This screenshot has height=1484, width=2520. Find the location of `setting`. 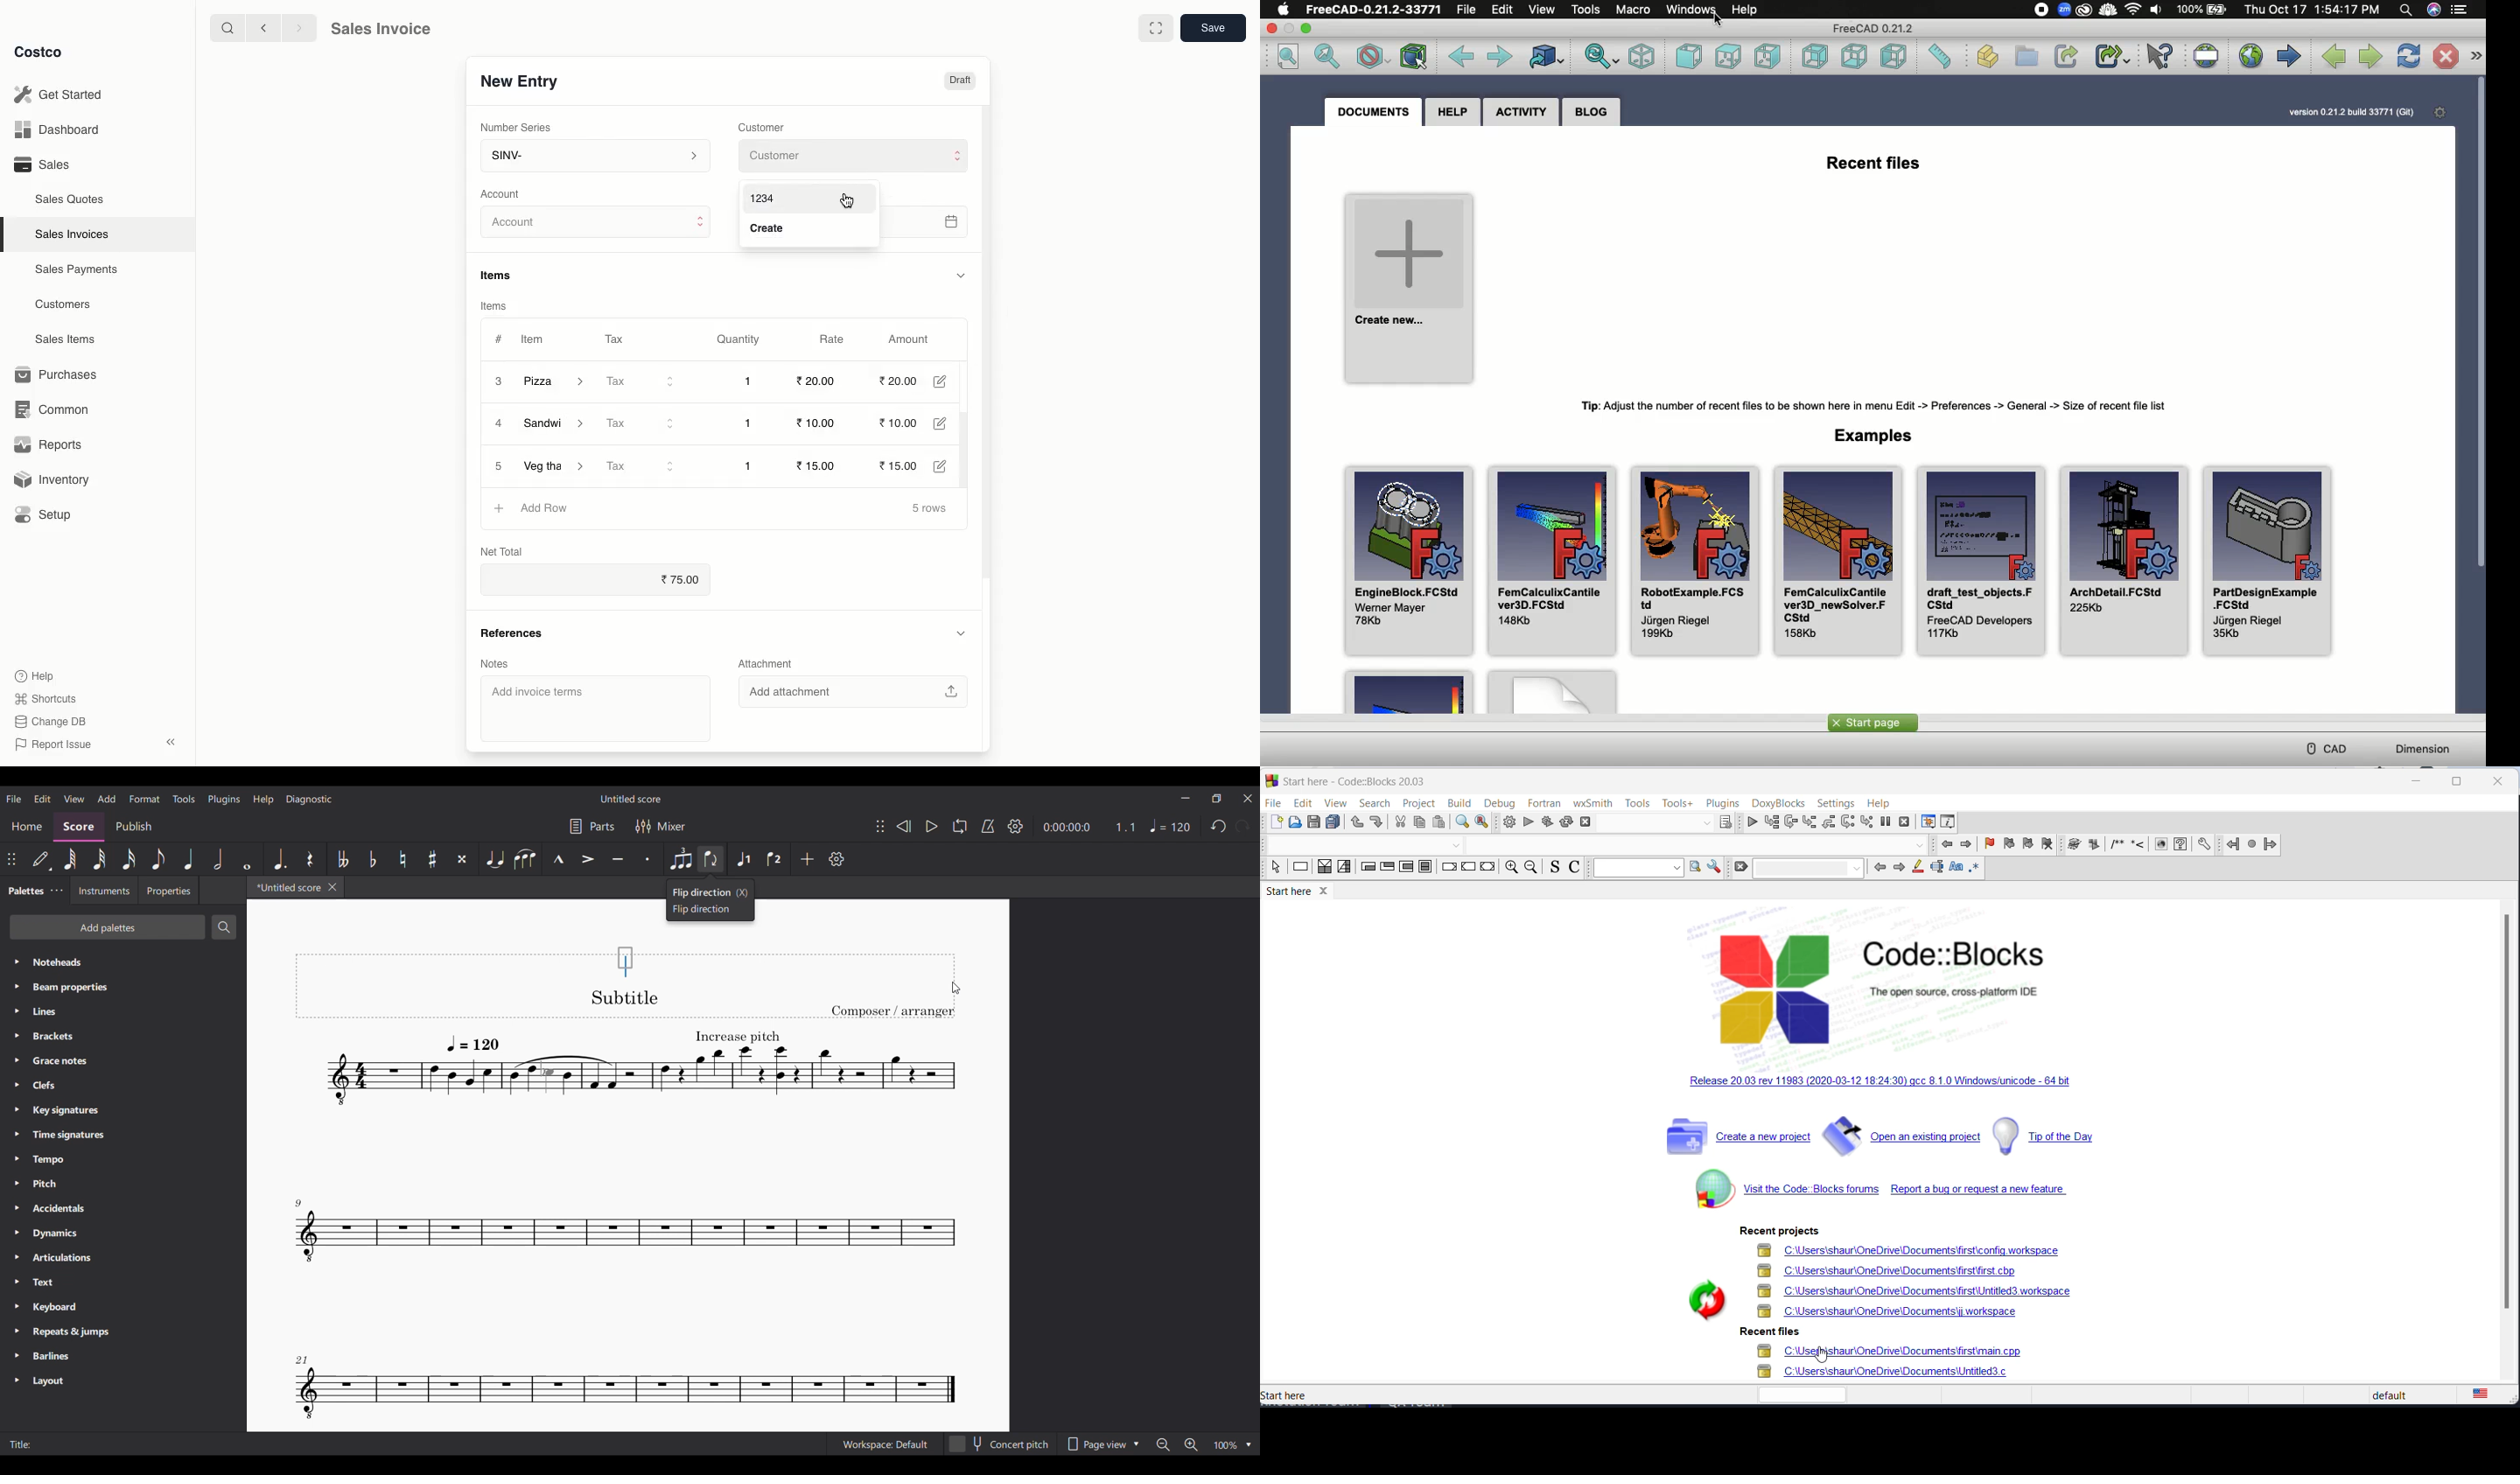

setting is located at coordinates (2203, 845).